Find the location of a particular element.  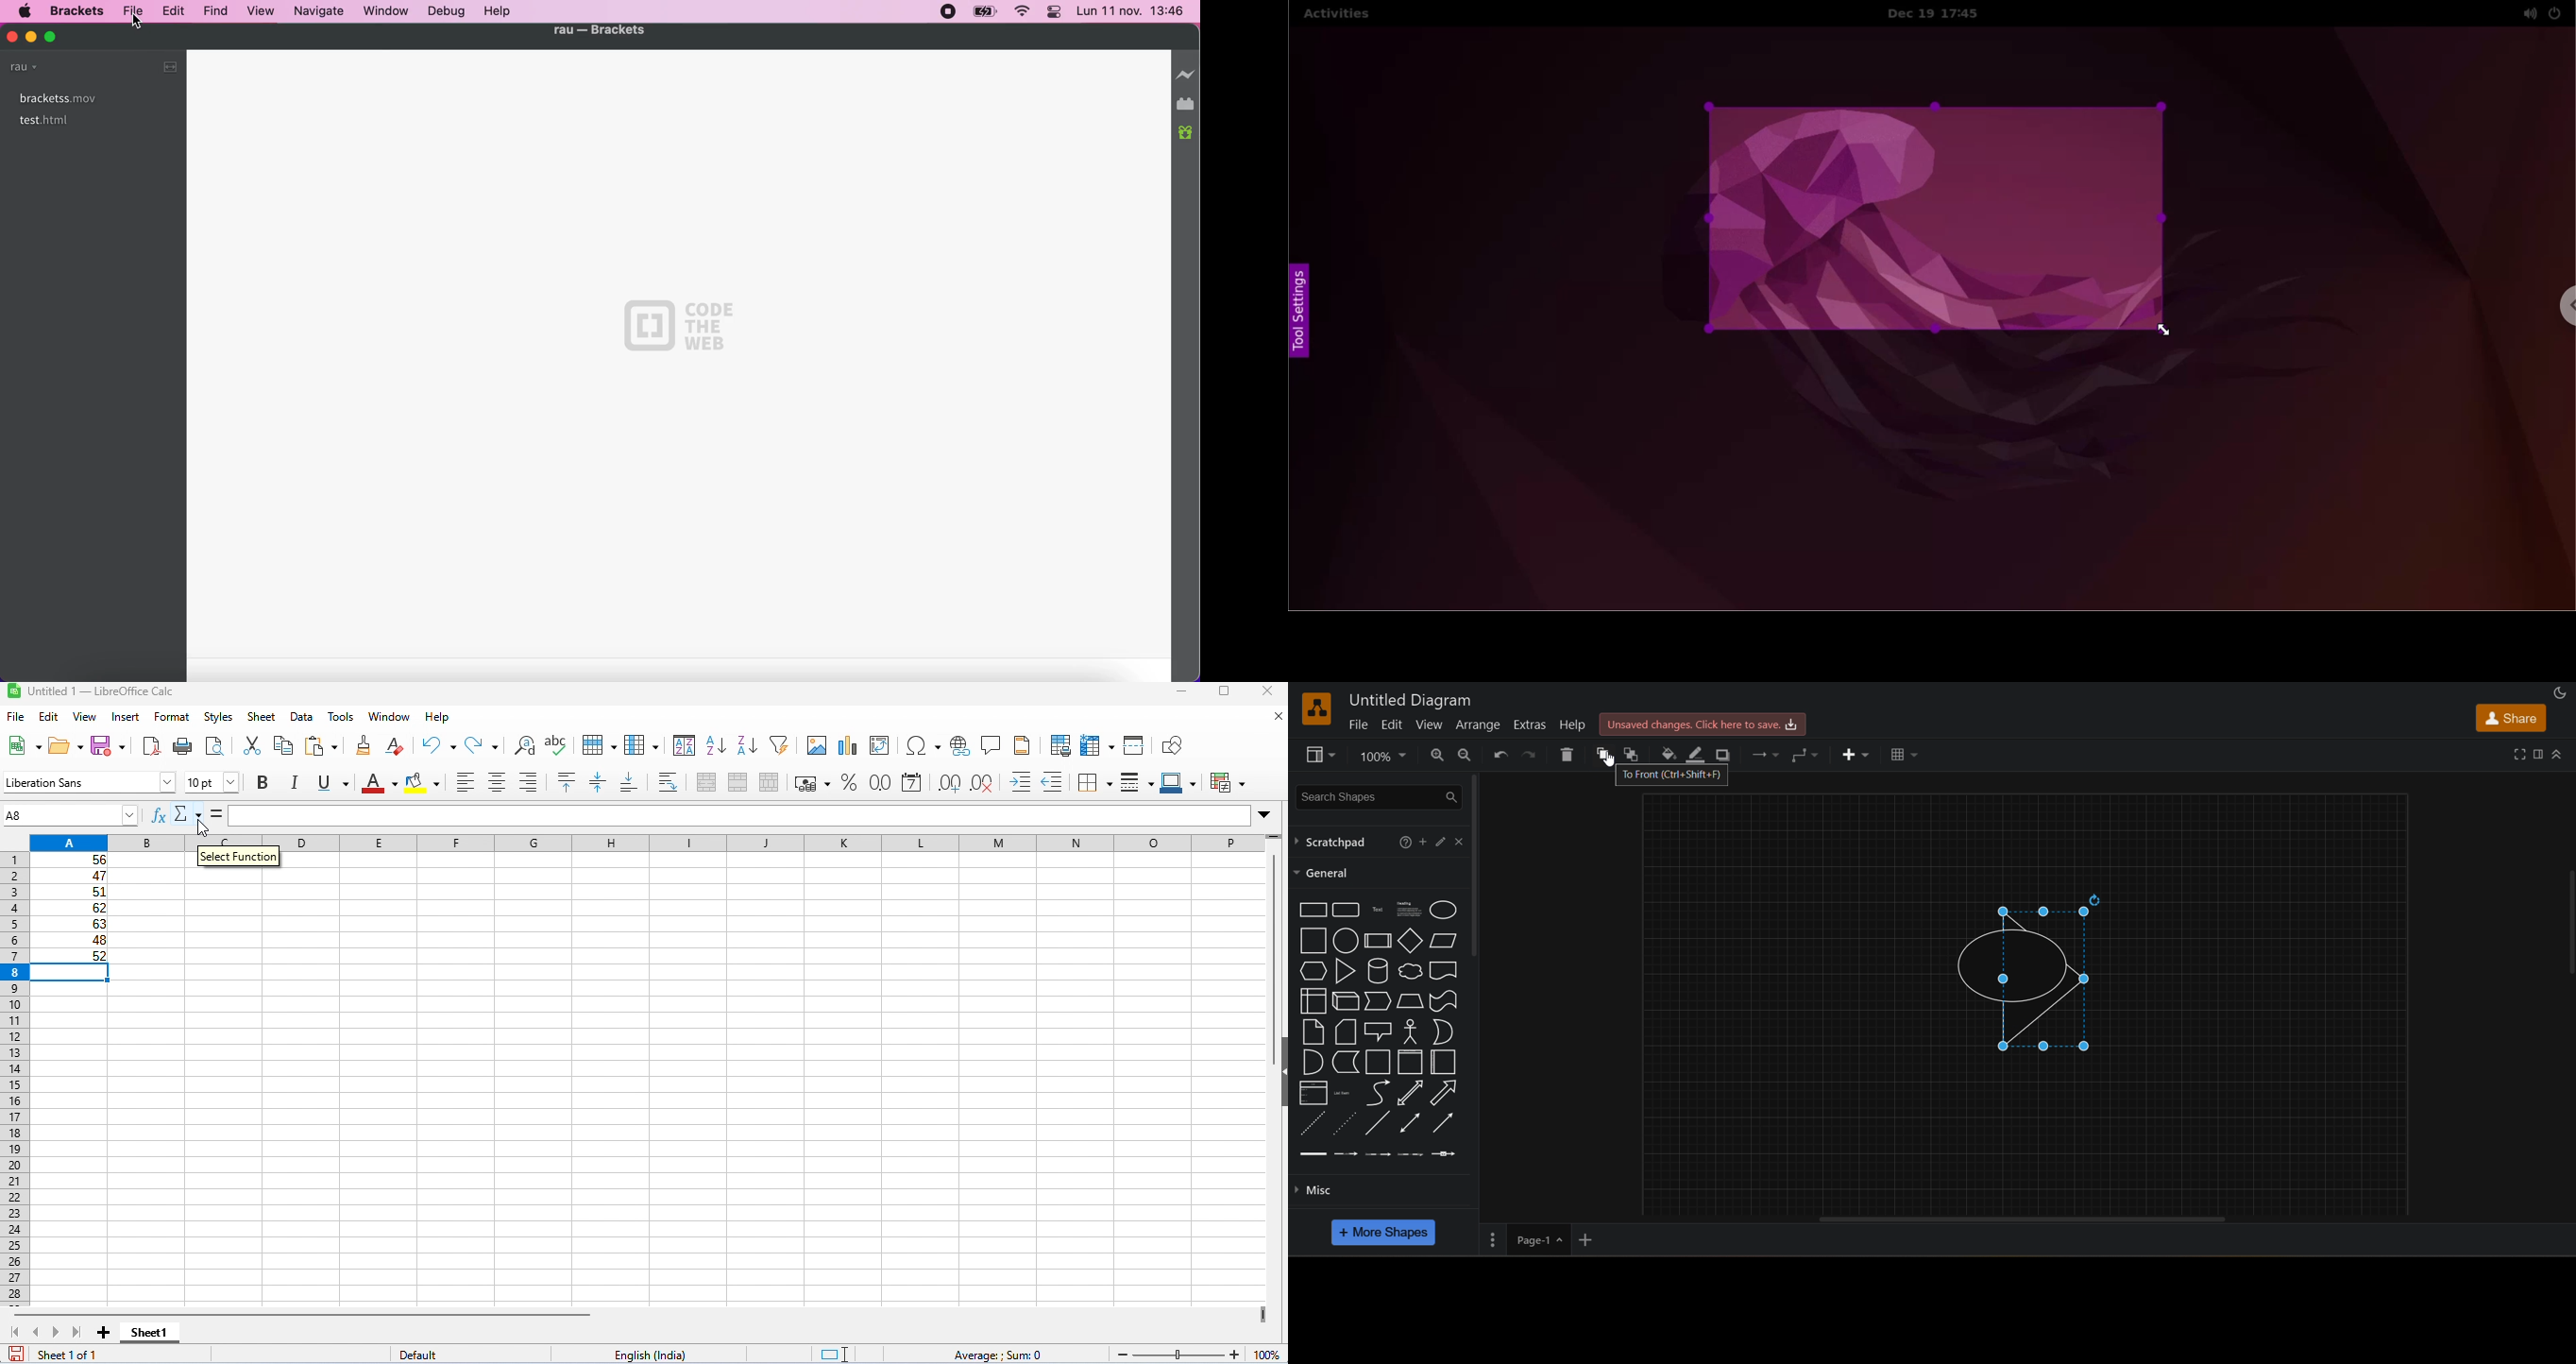

ellipse is located at coordinates (1444, 909).